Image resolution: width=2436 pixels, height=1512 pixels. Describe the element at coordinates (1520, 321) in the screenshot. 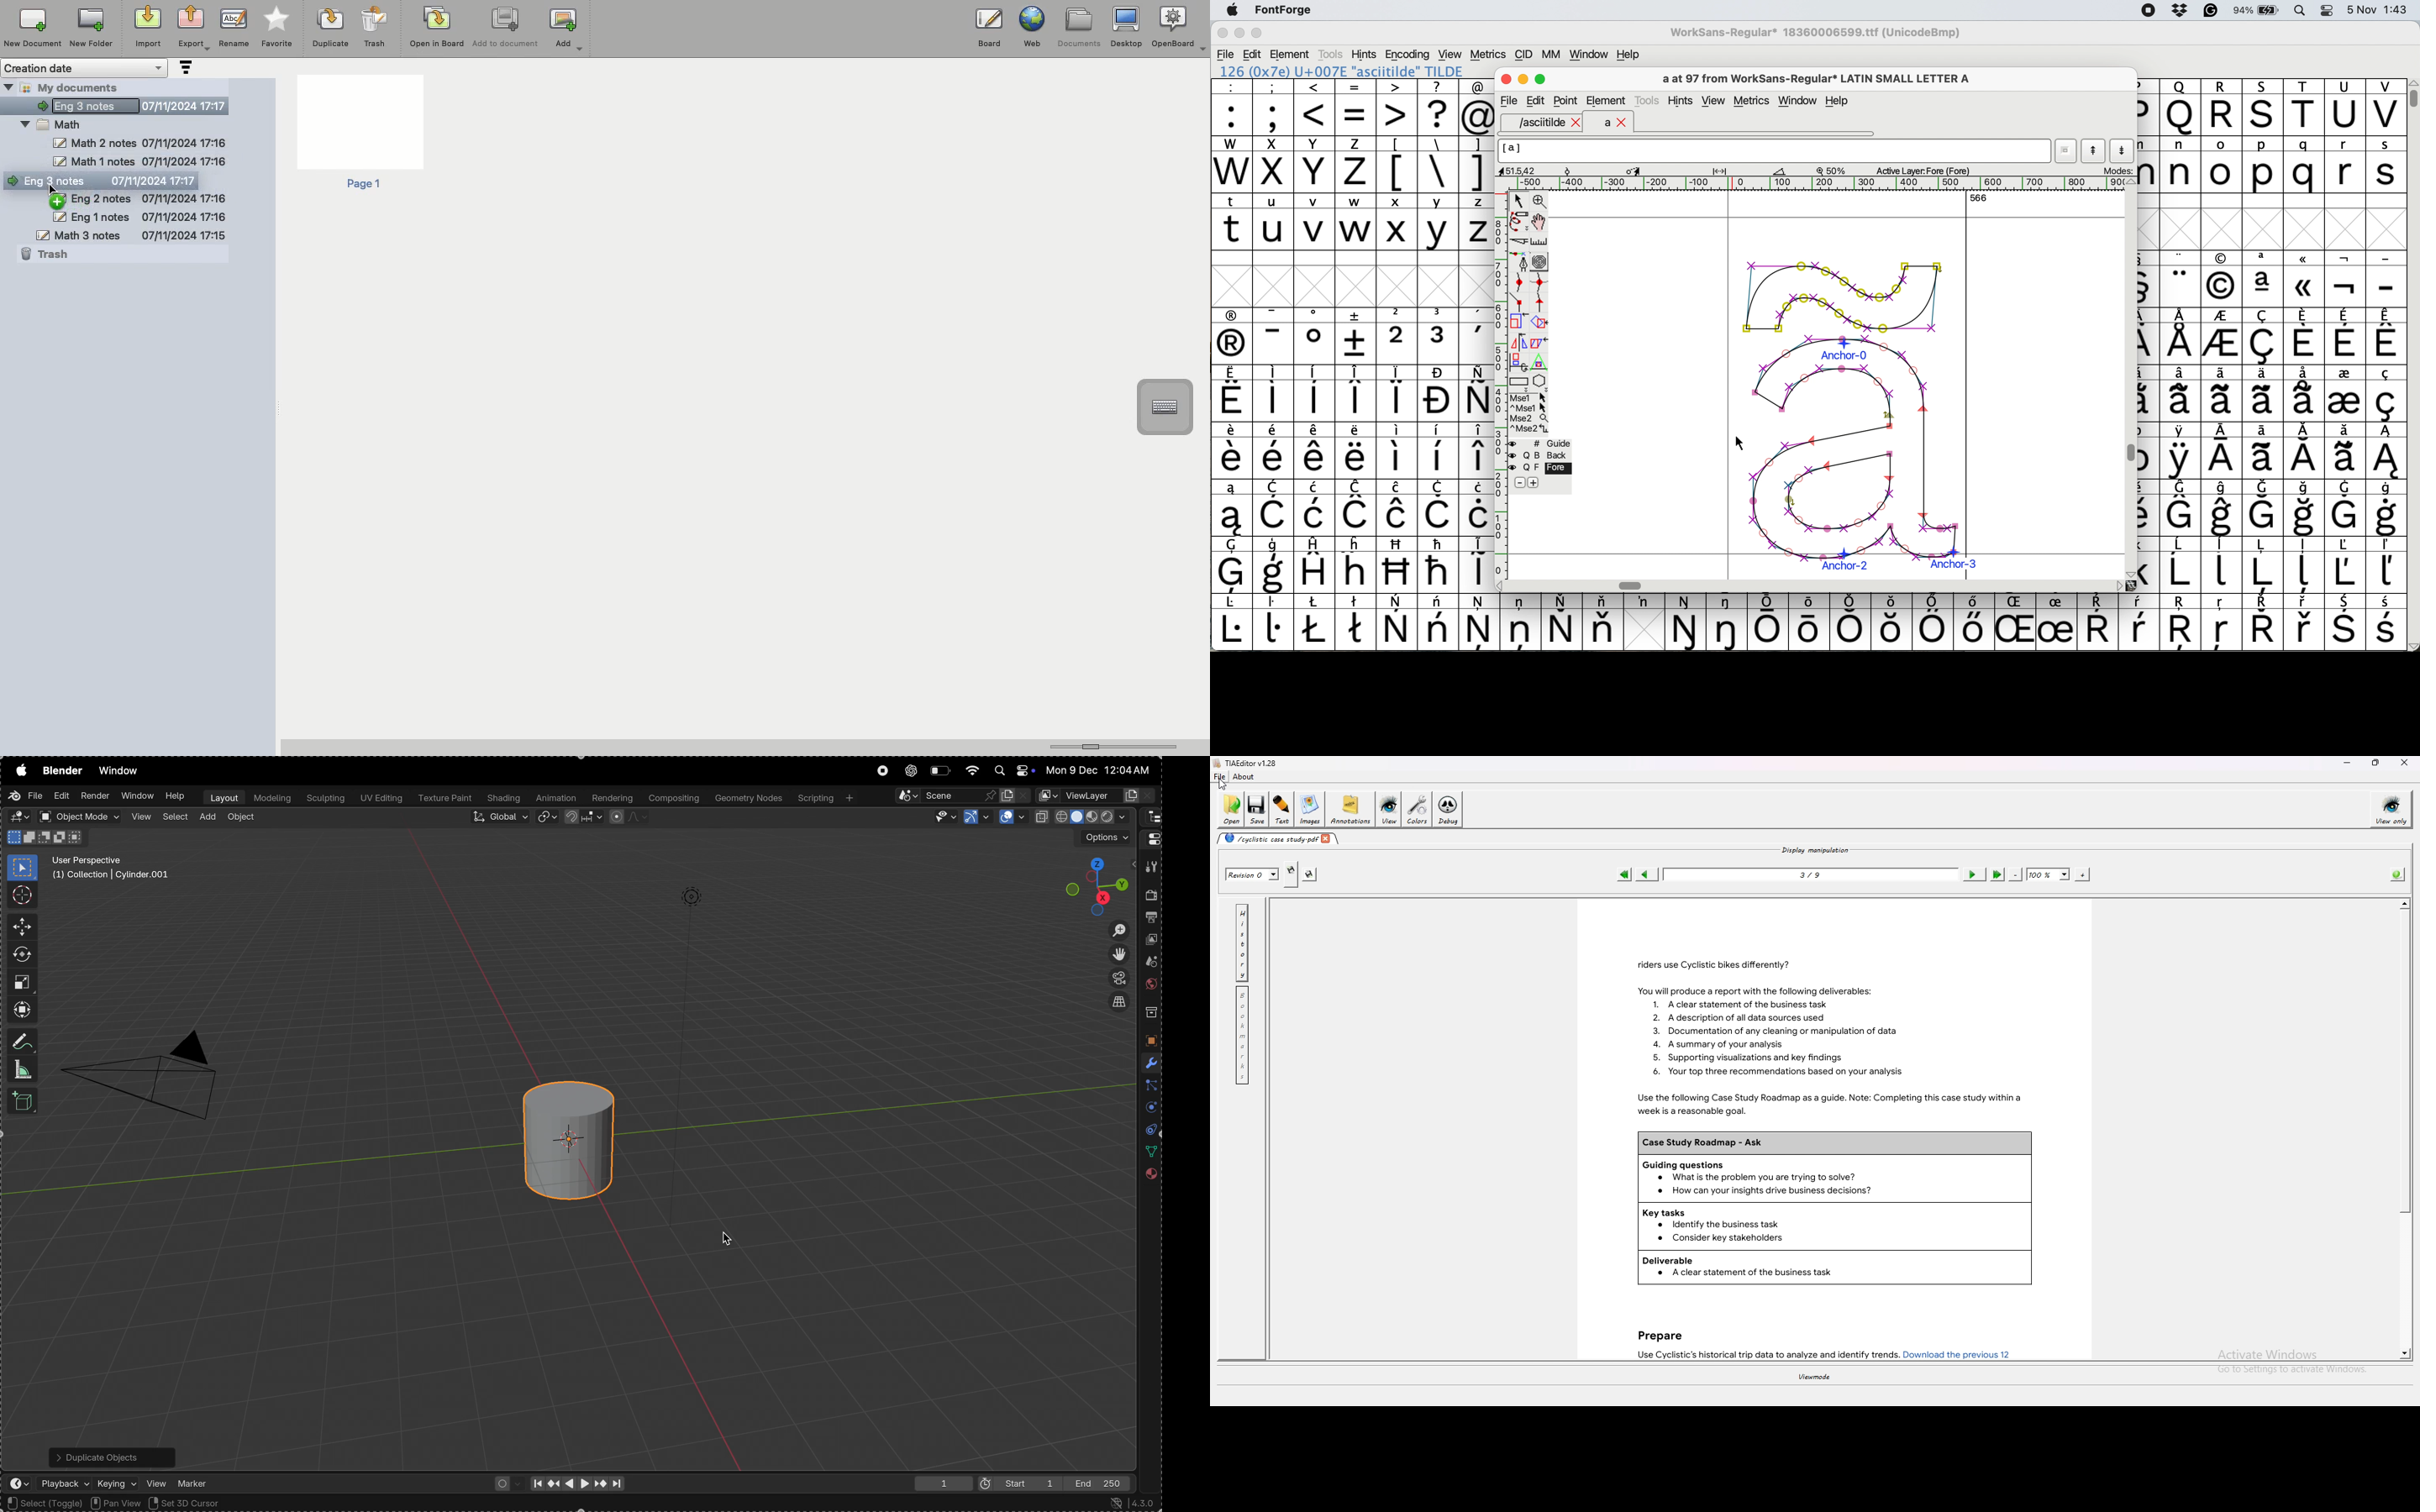

I see `scale selection` at that location.